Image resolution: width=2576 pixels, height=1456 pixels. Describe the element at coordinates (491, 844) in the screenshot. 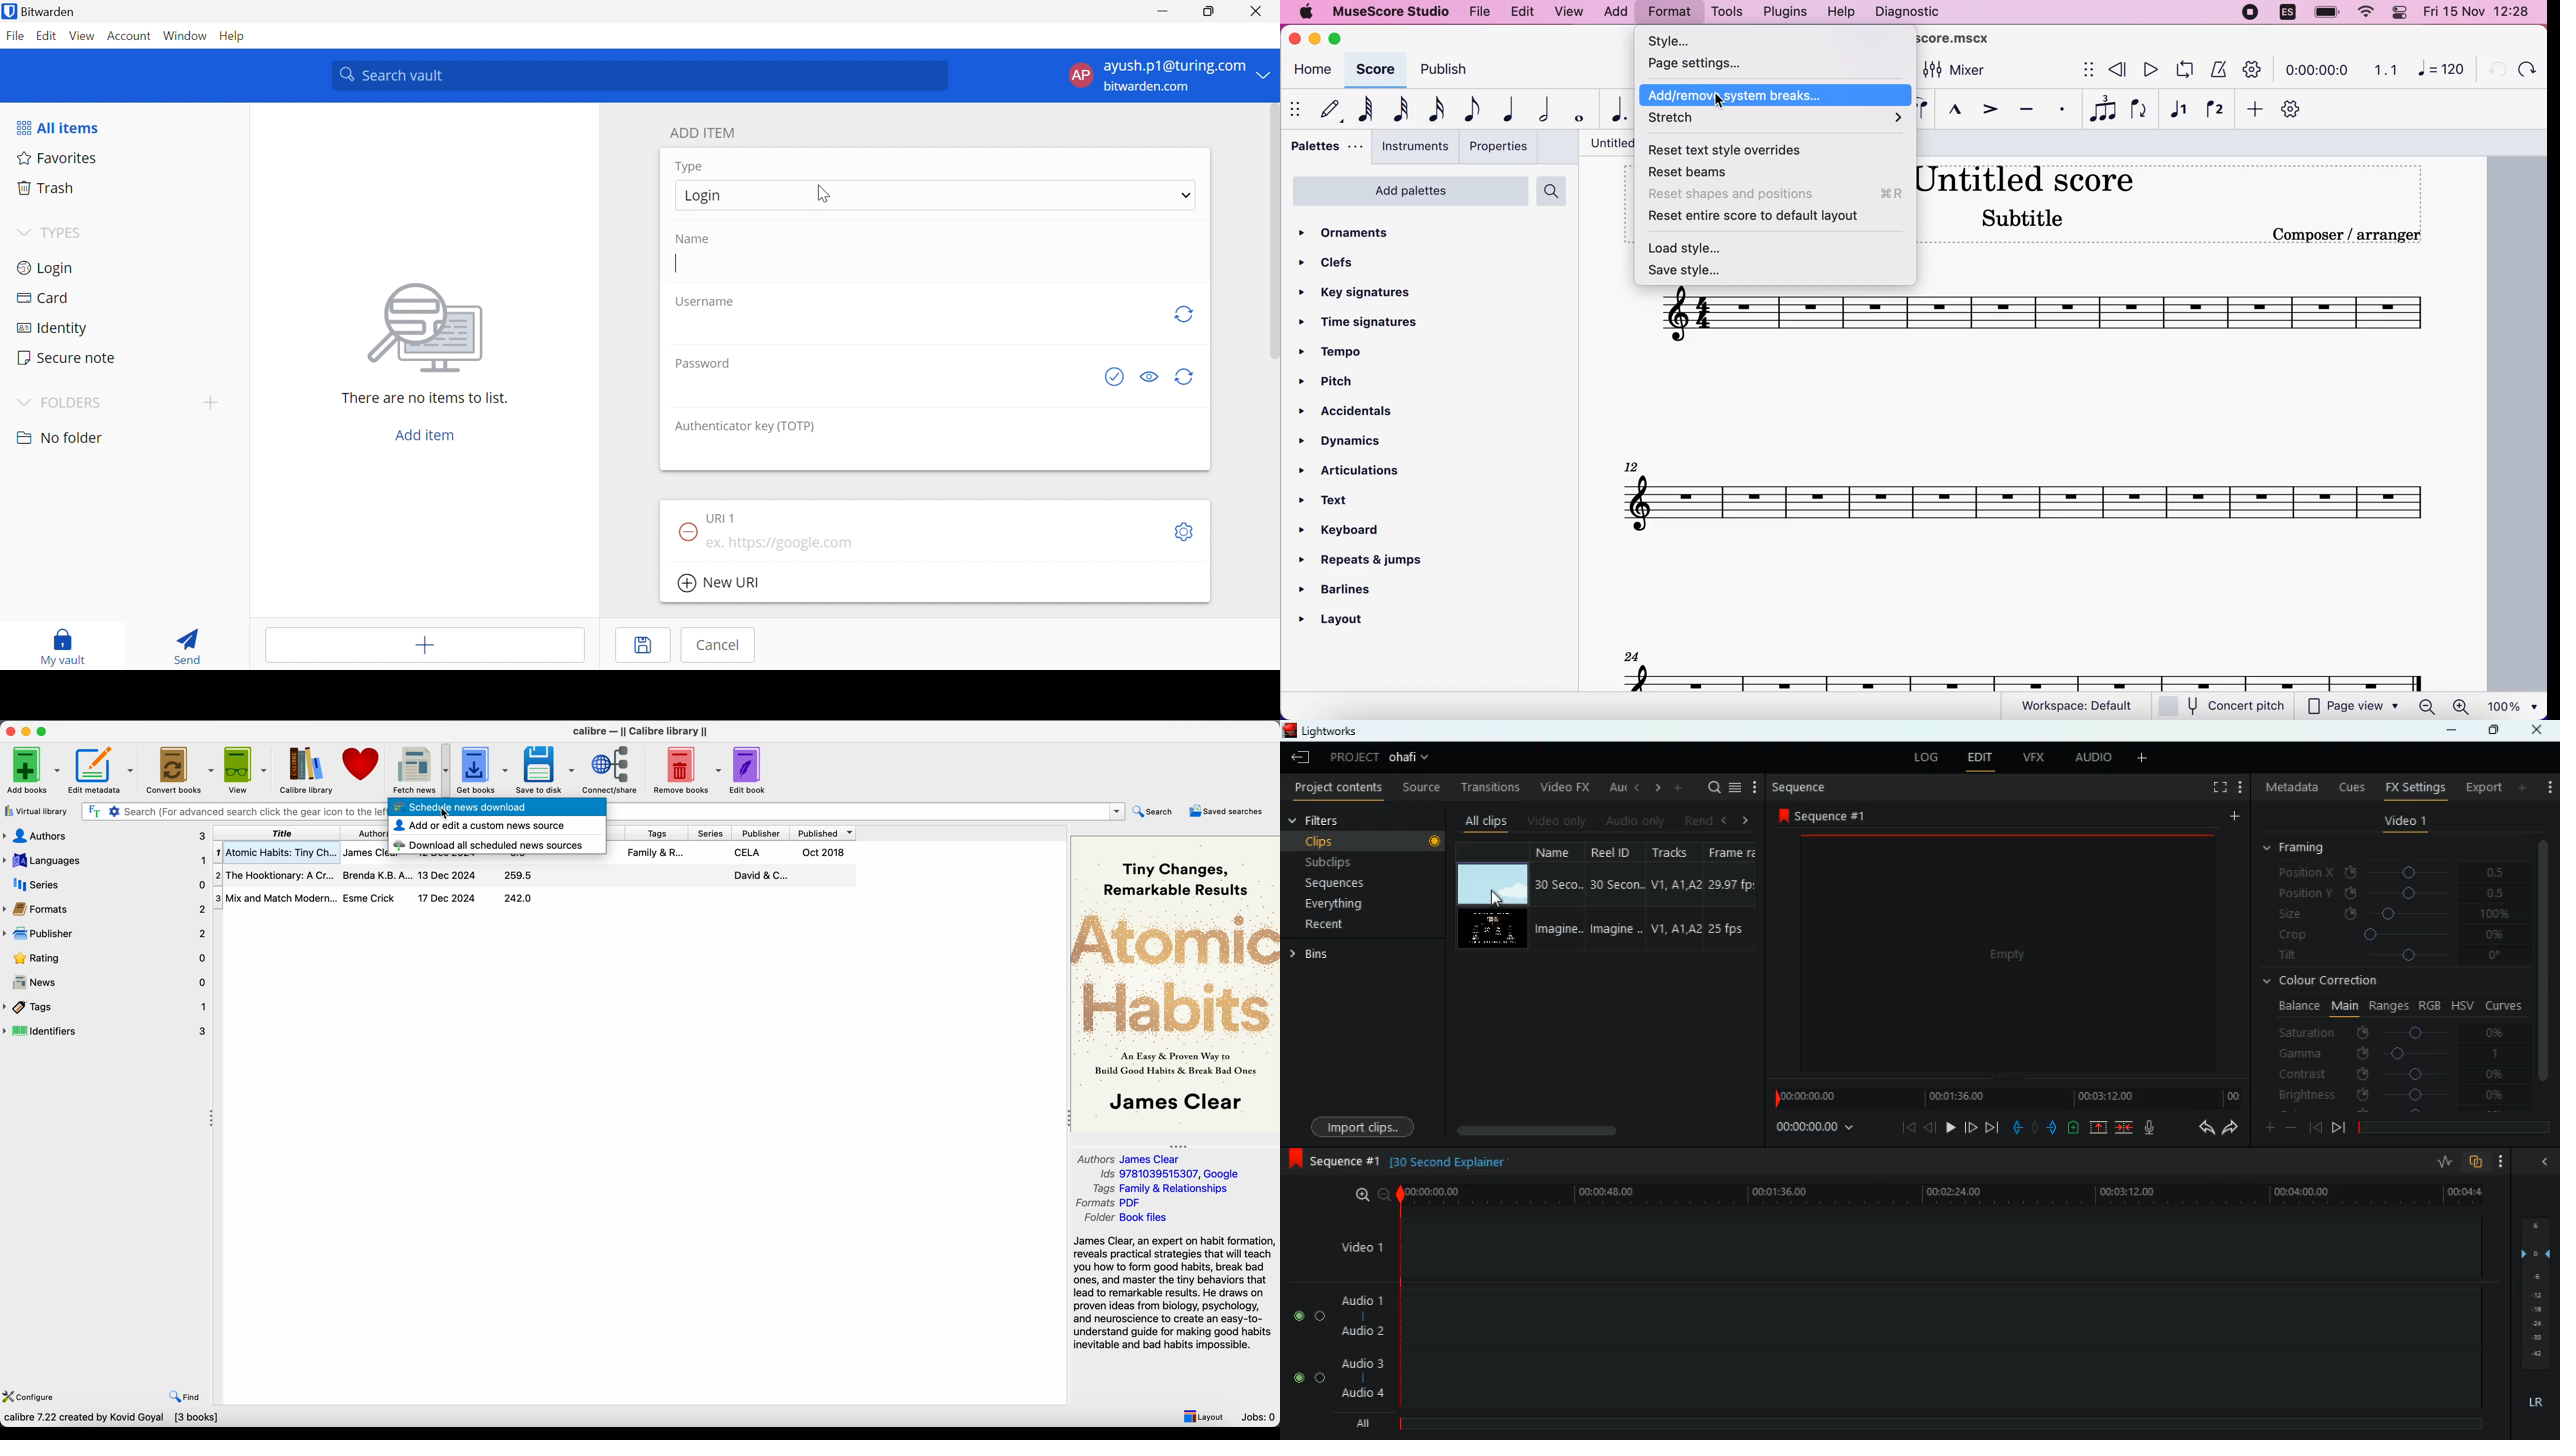

I see `download all scheduled news sources` at that location.